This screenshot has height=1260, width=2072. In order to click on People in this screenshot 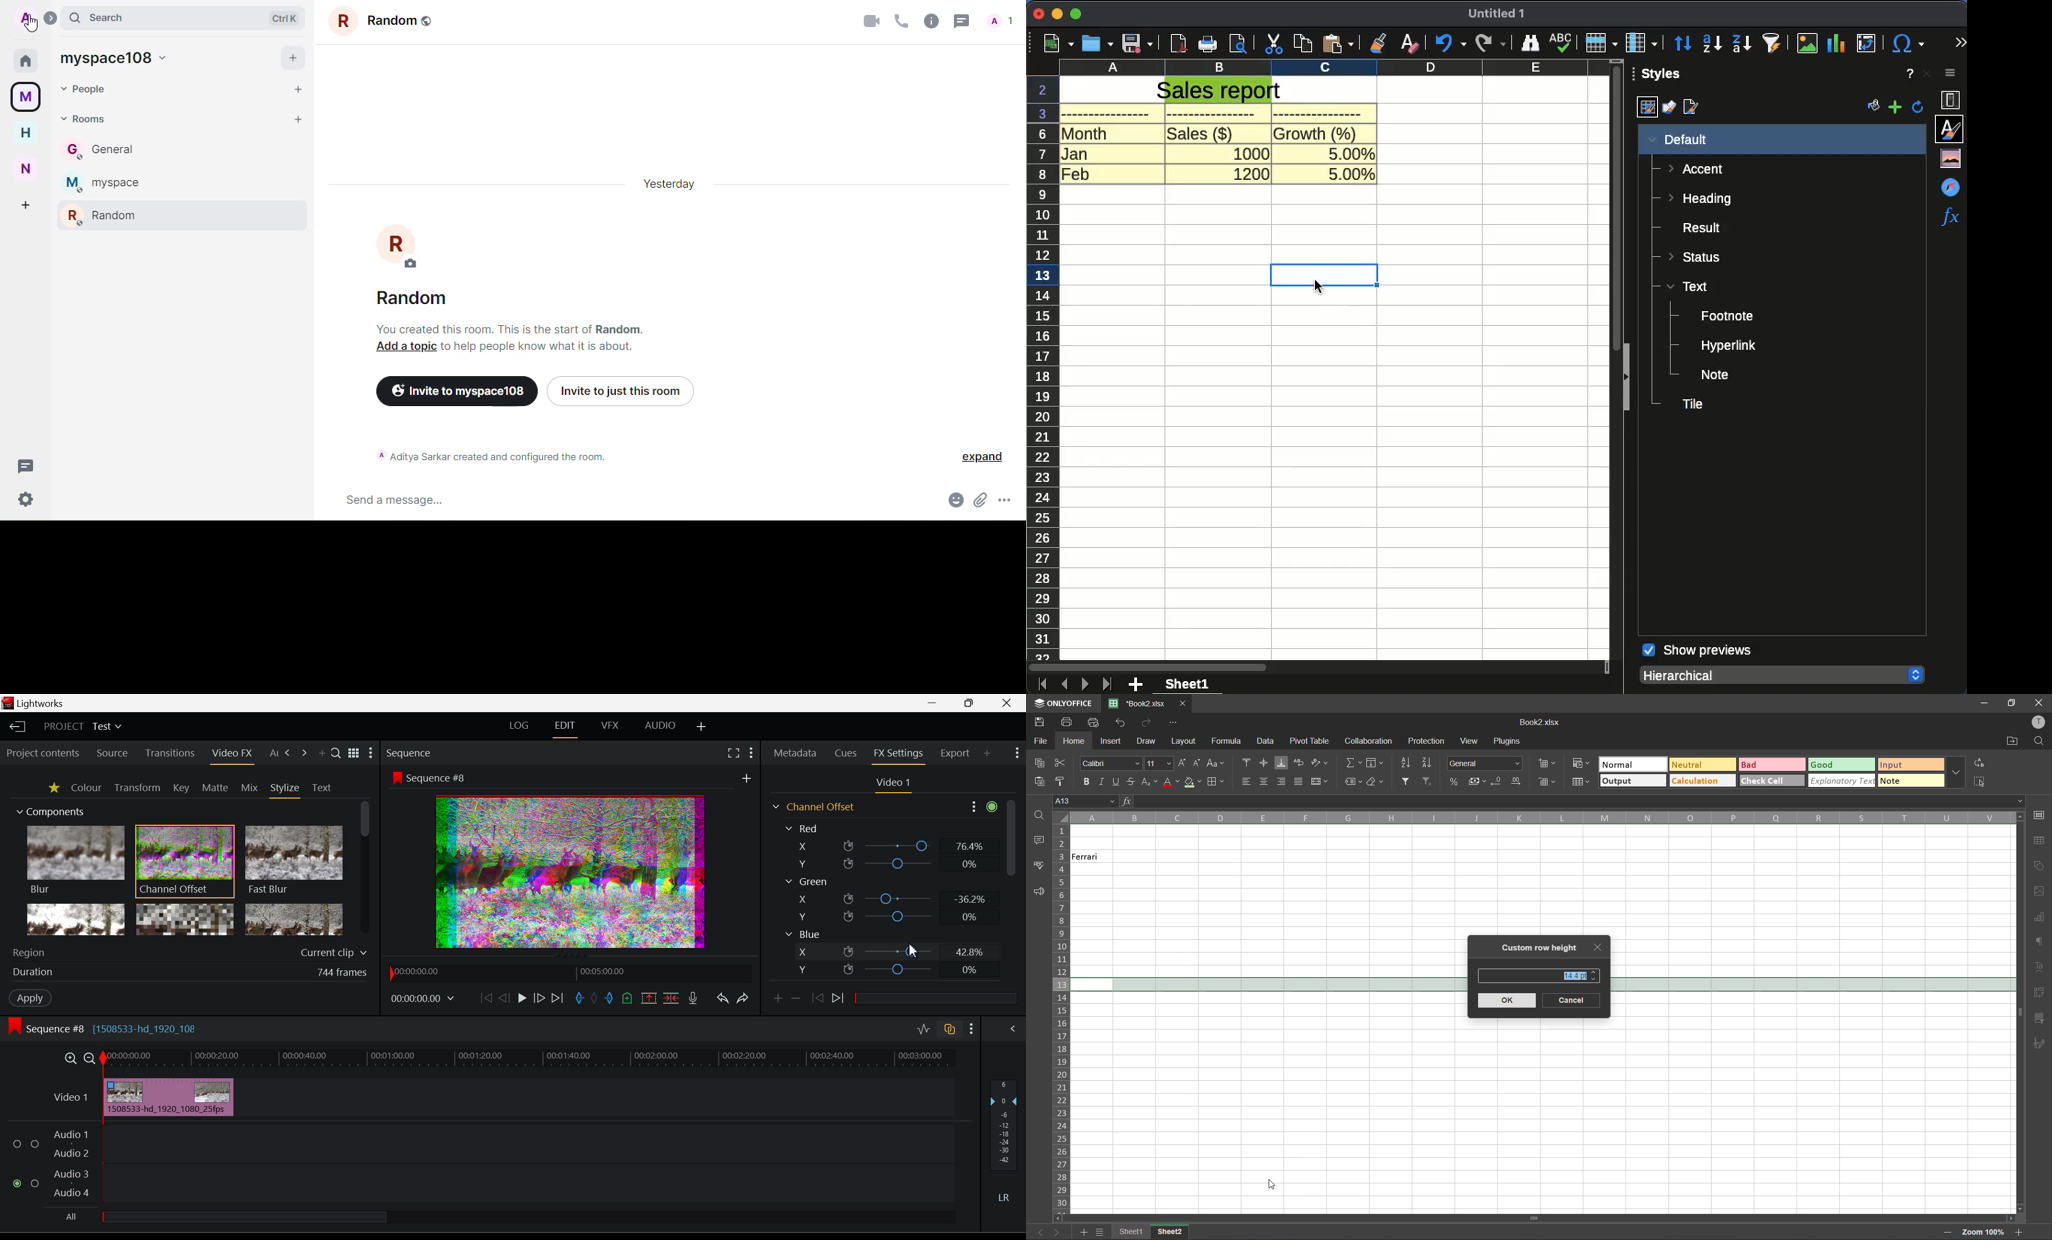, I will do `click(1002, 23)`.